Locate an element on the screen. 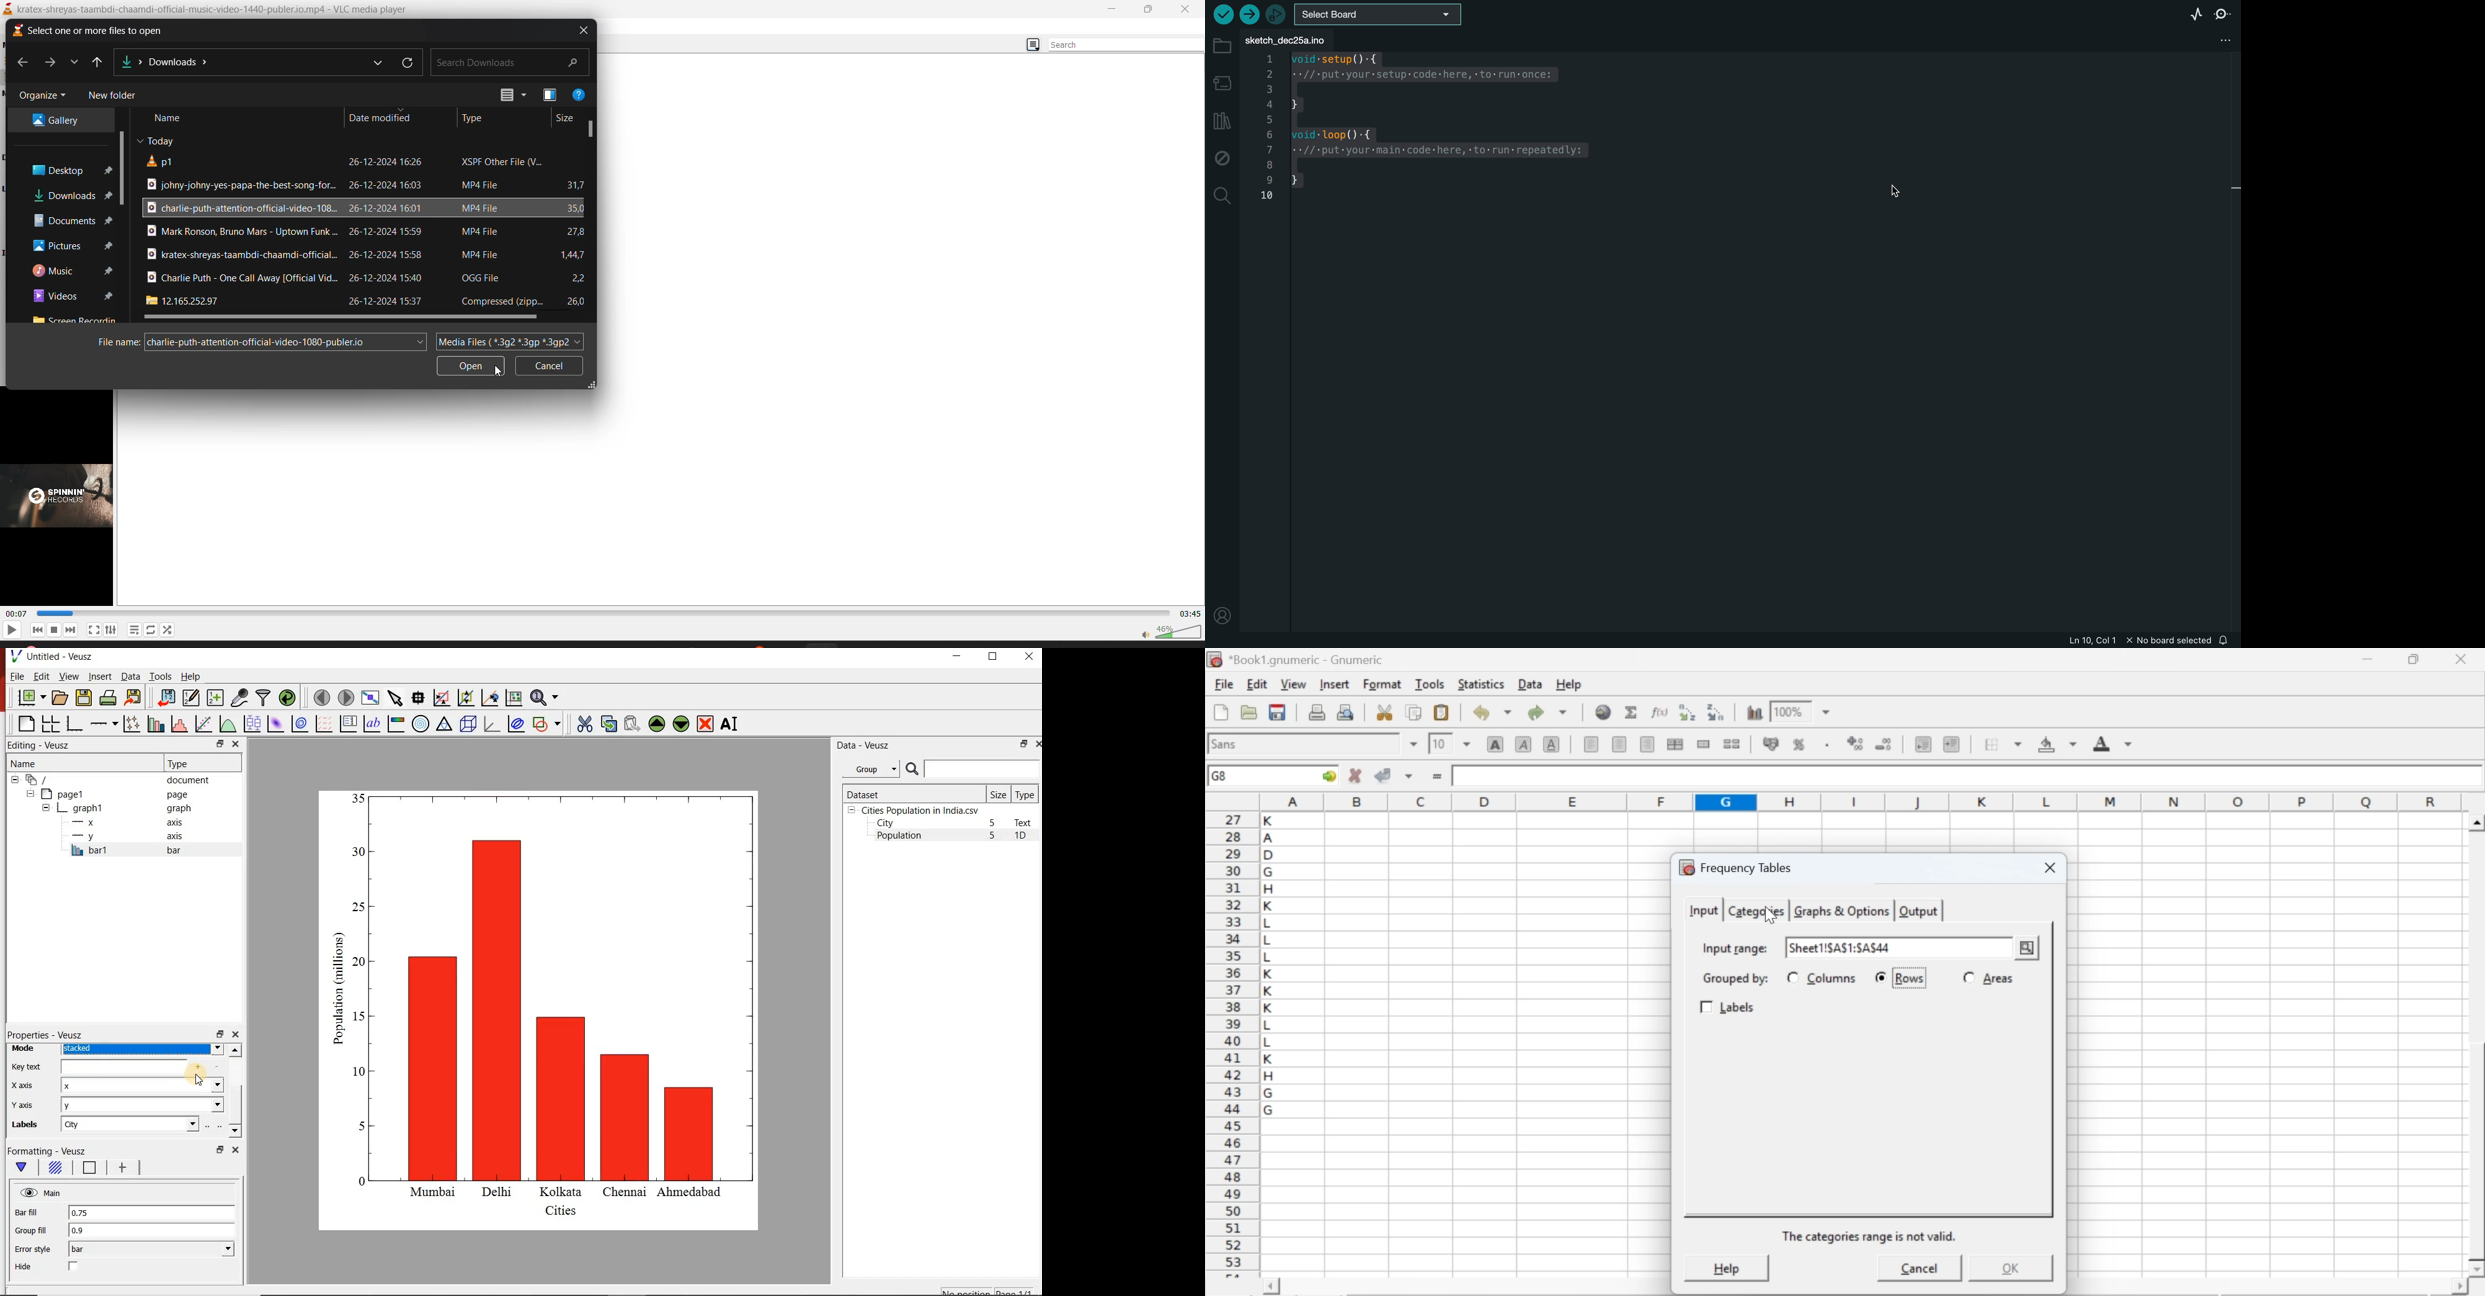 Image resolution: width=2492 pixels, height=1316 pixels. Data is located at coordinates (130, 677).